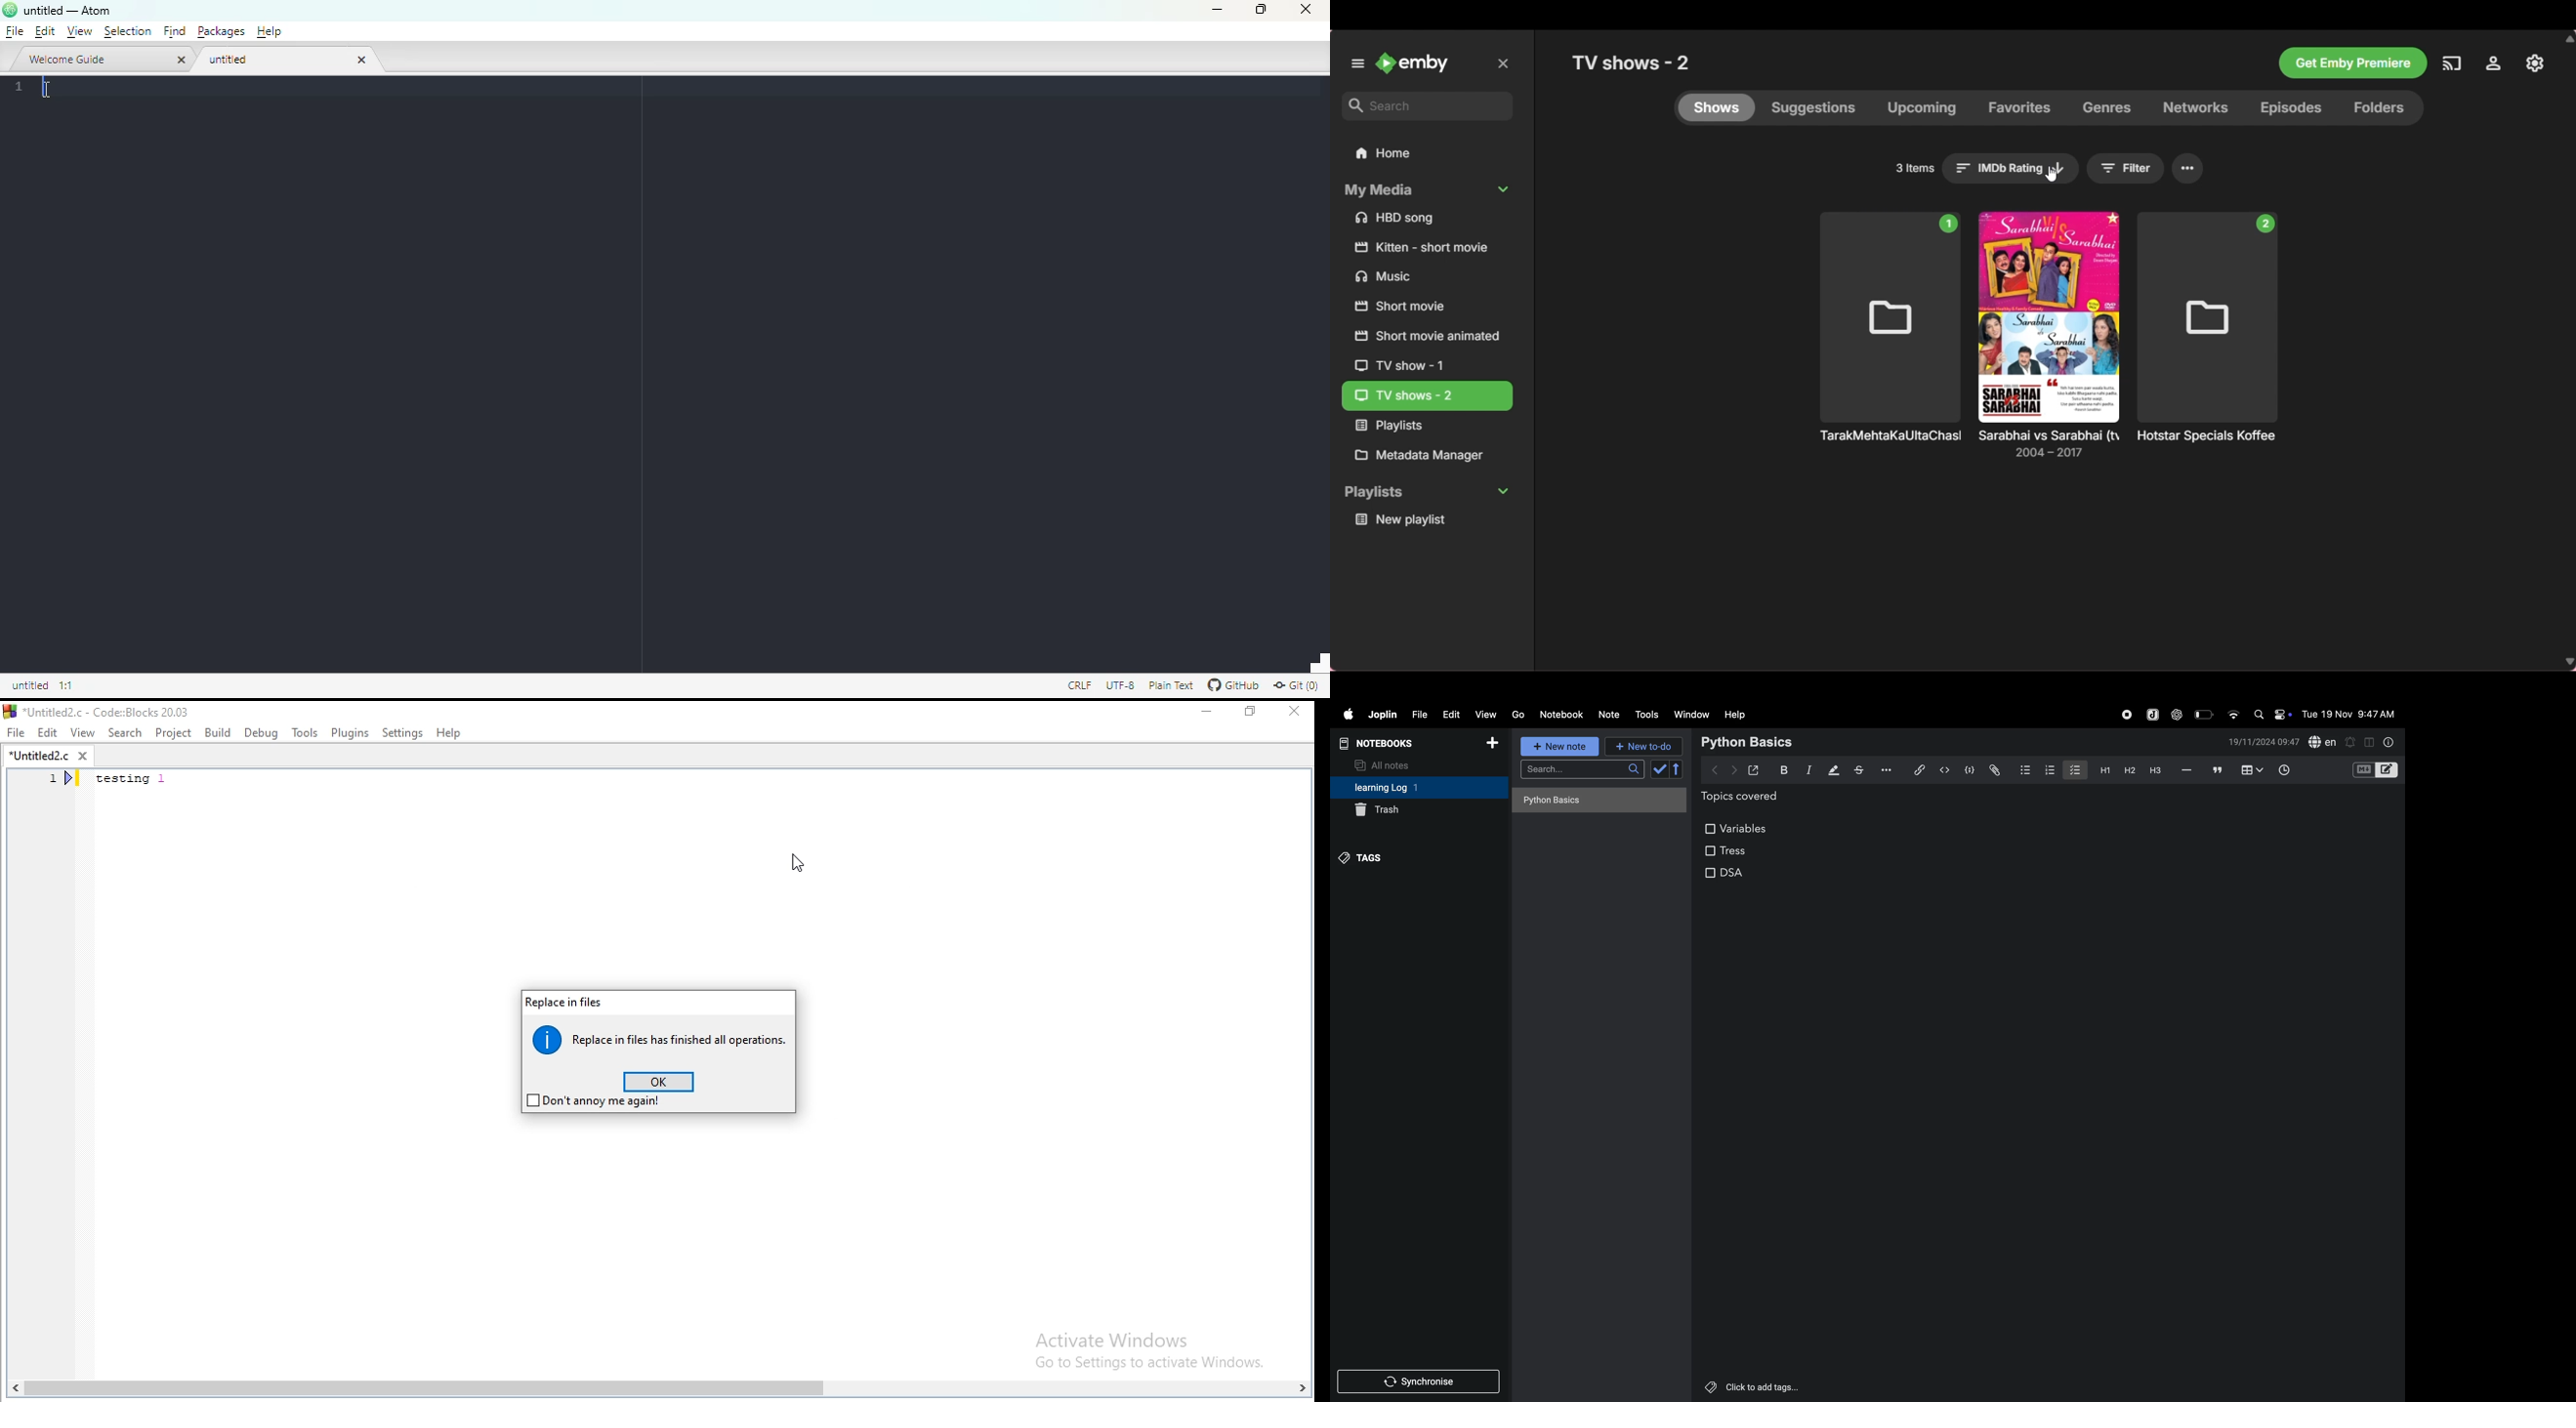 This screenshot has height=1428, width=2576. Describe the element at coordinates (2374, 771) in the screenshot. I see `code block` at that location.